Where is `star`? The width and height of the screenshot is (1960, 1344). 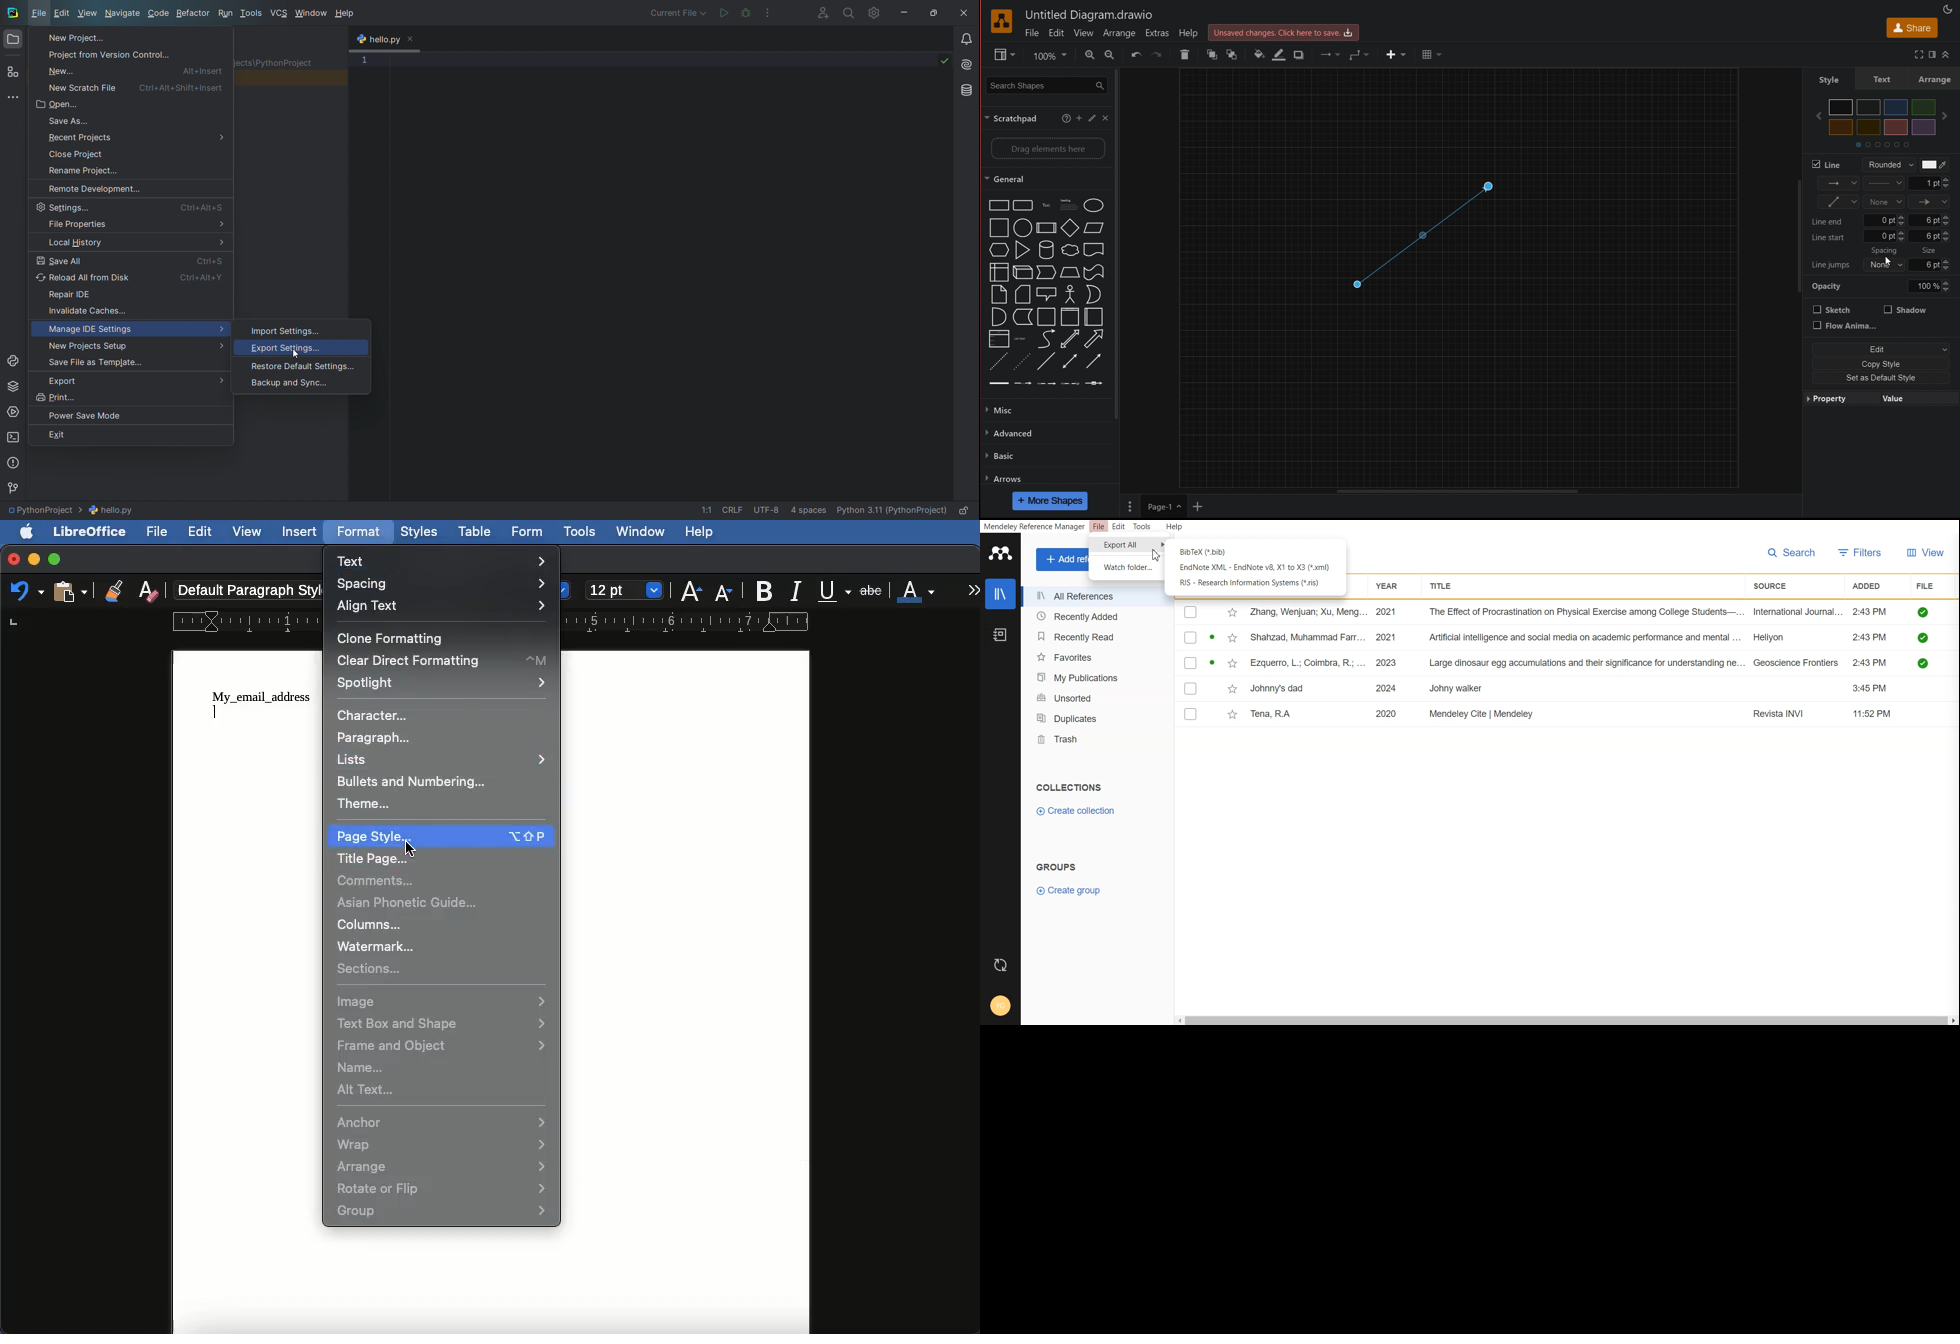
star is located at coordinates (1231, 638).